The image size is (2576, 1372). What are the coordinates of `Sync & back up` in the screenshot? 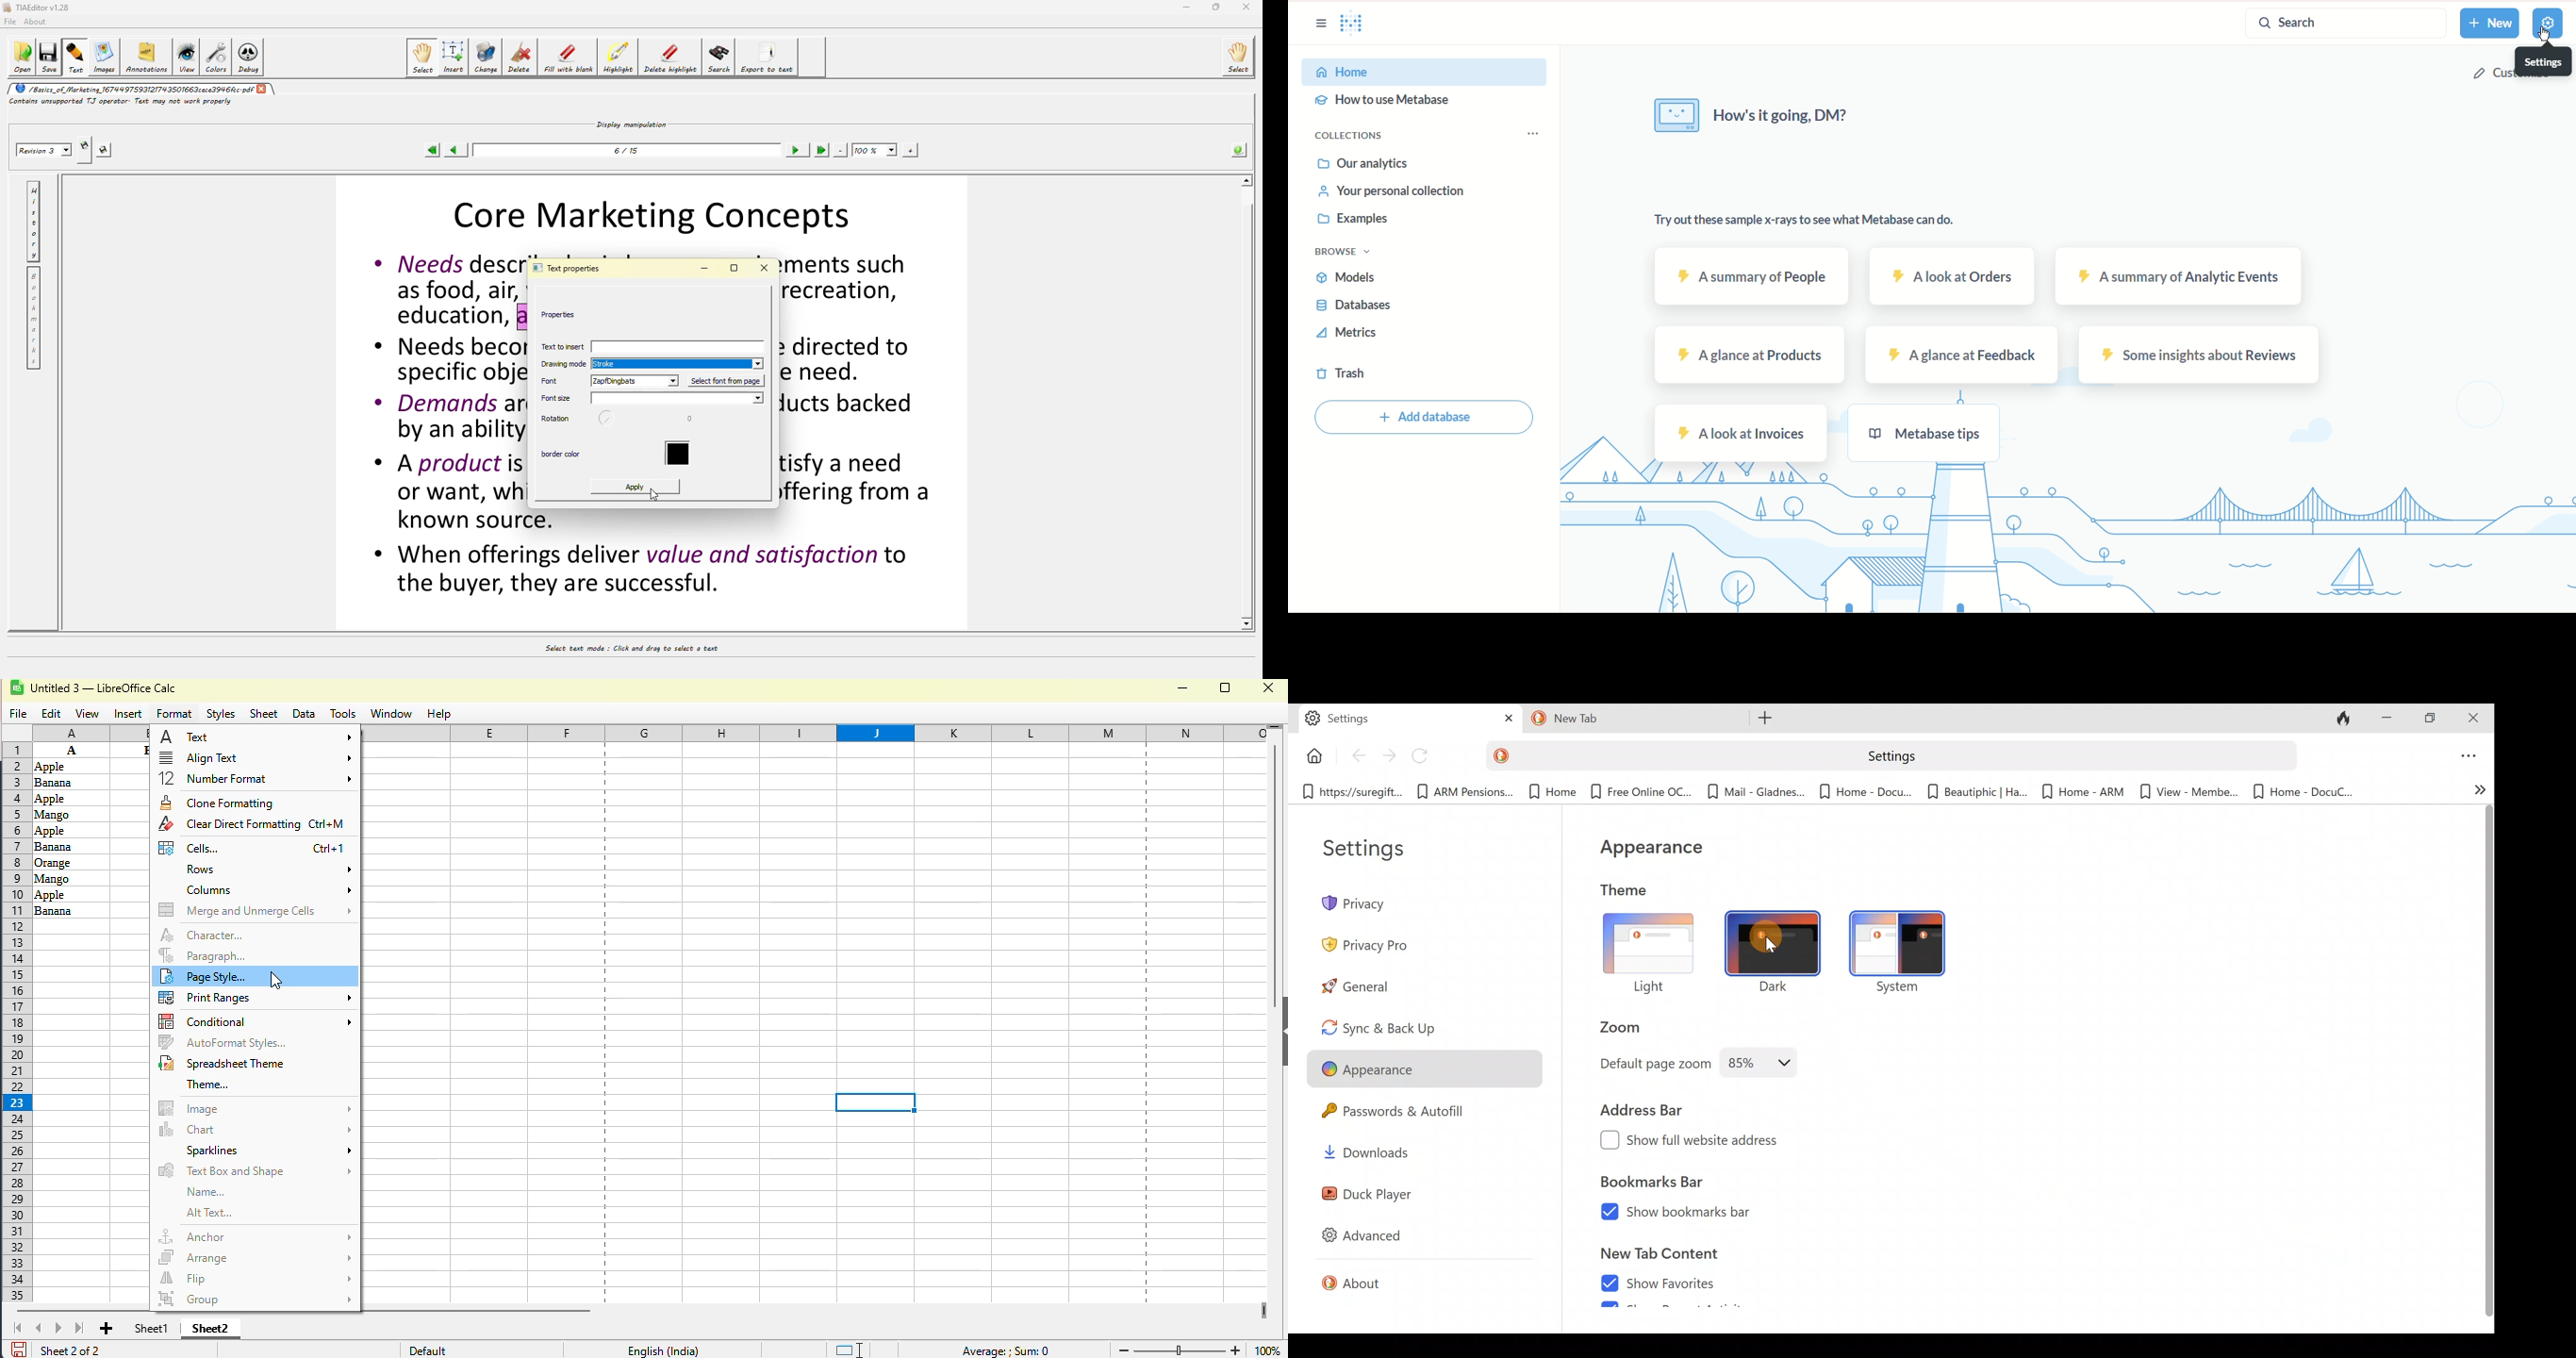 It's located at (1389, 1024).